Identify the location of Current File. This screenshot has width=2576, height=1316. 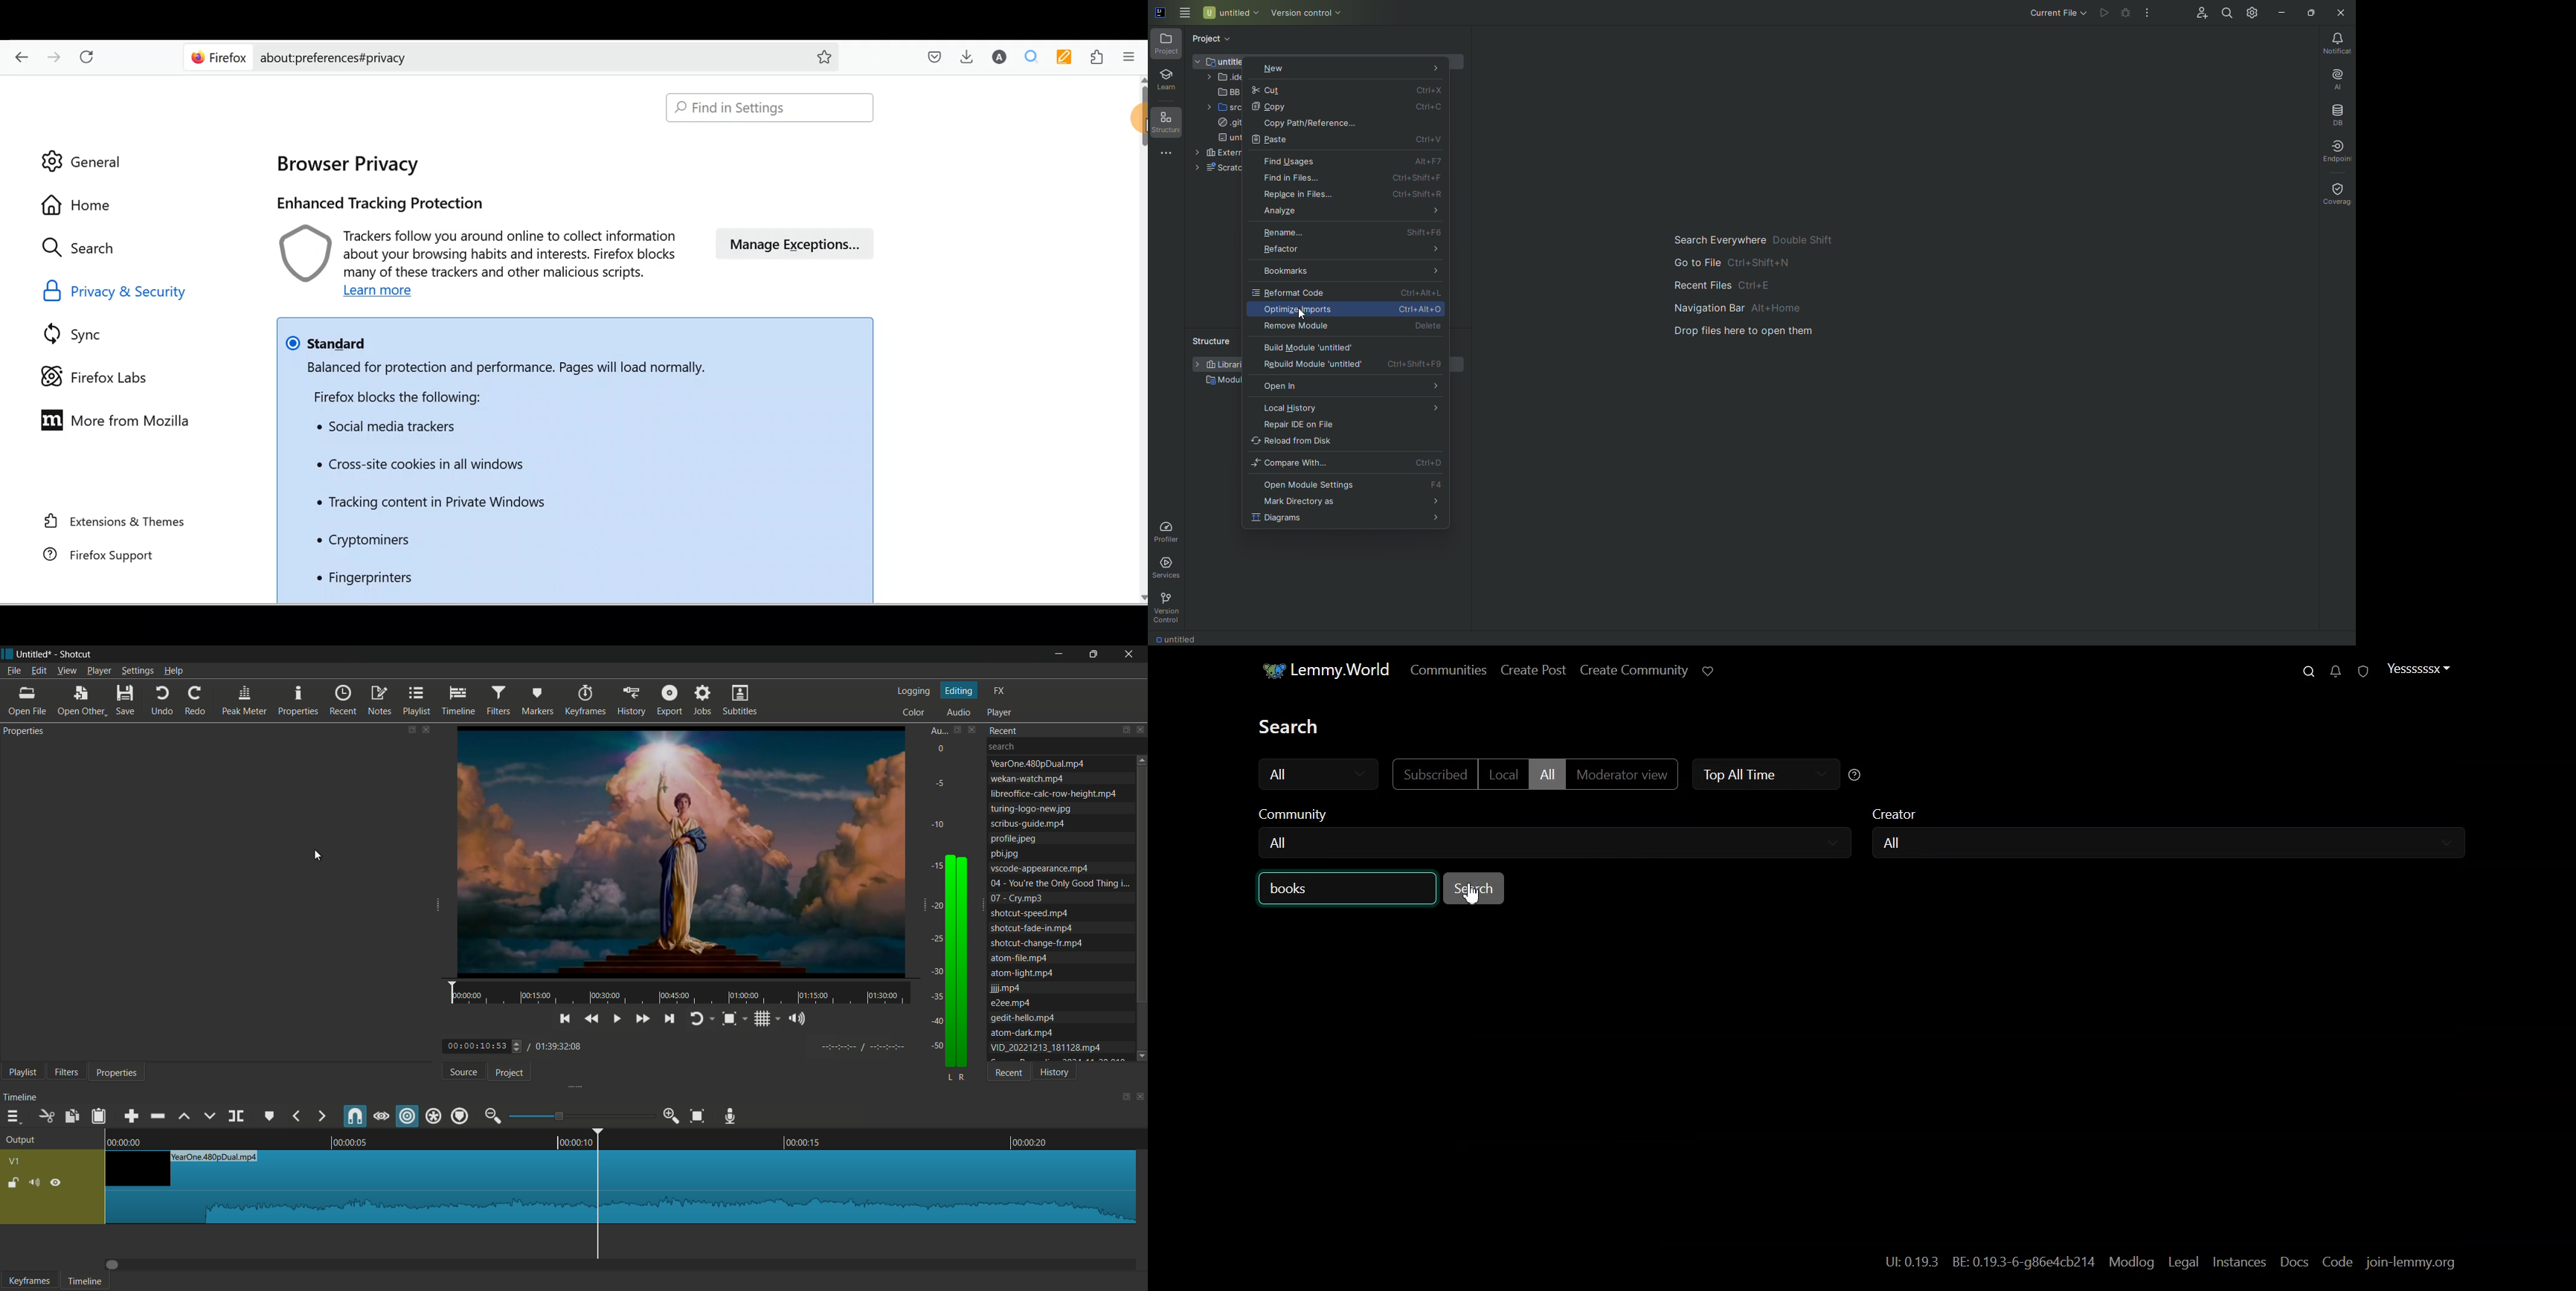
(2055, 12).